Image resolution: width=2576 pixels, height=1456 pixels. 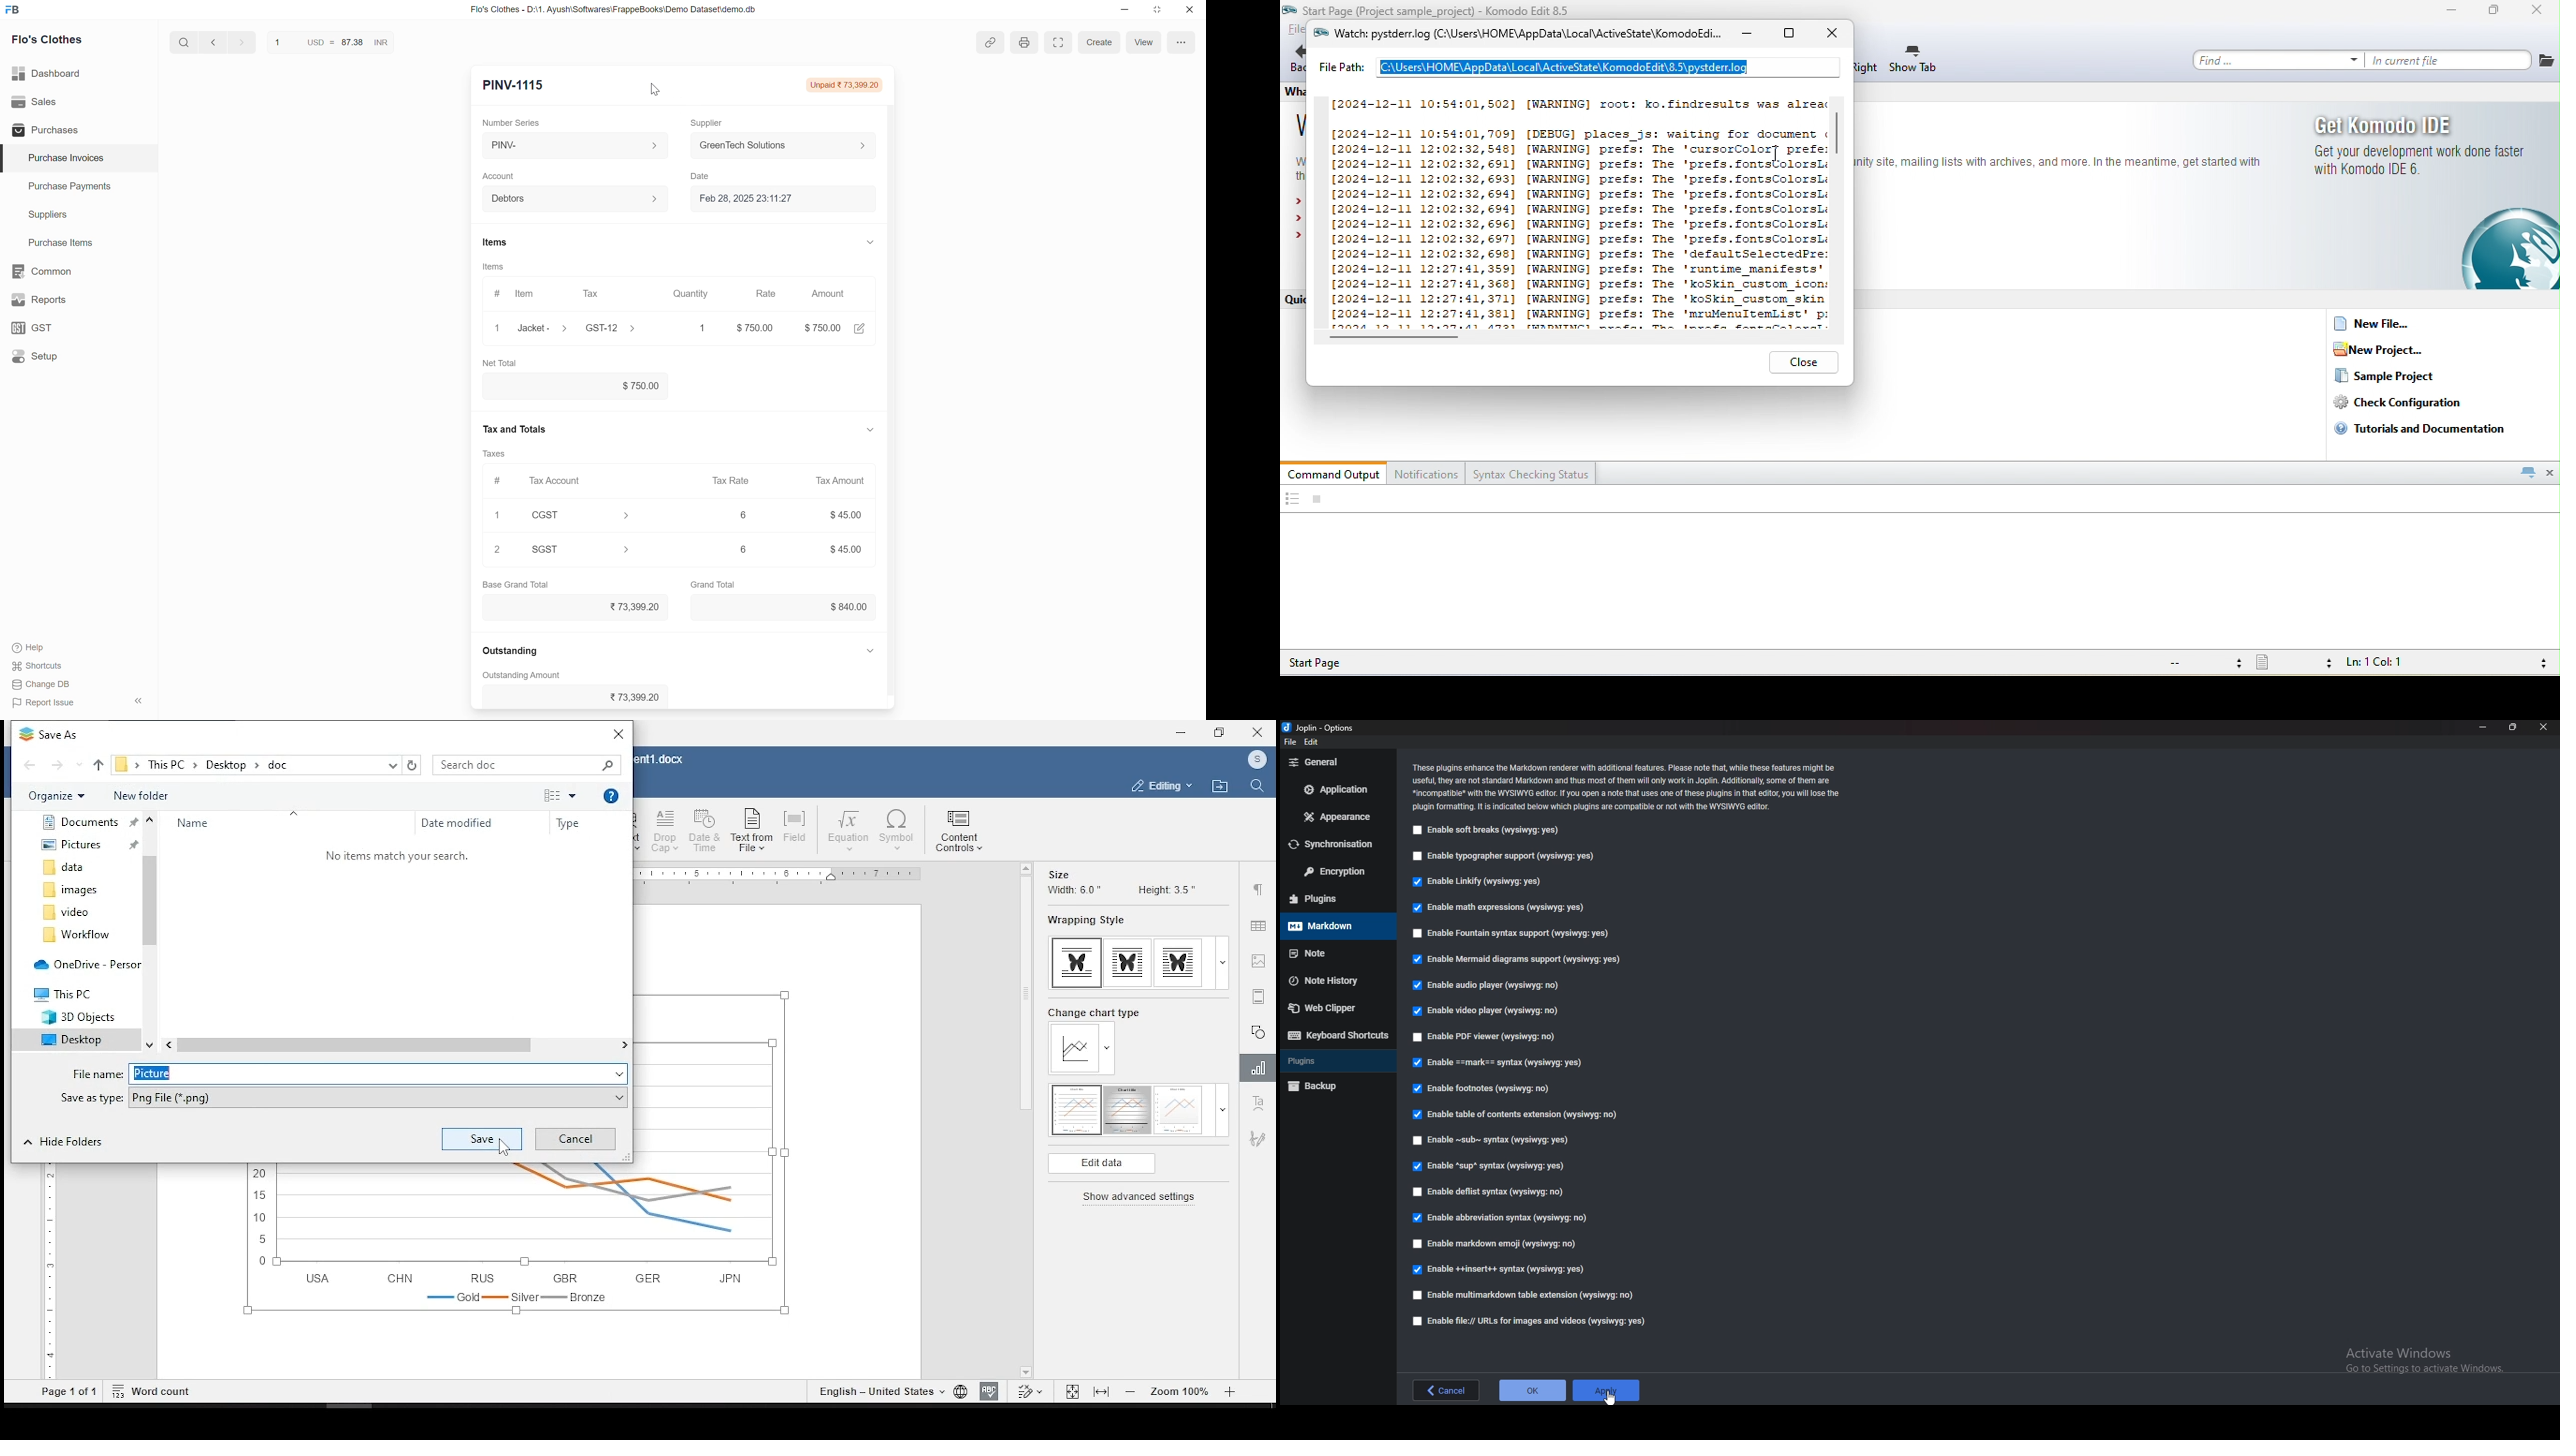 I want to click on enable audio player, so click(x=1493, y=985).